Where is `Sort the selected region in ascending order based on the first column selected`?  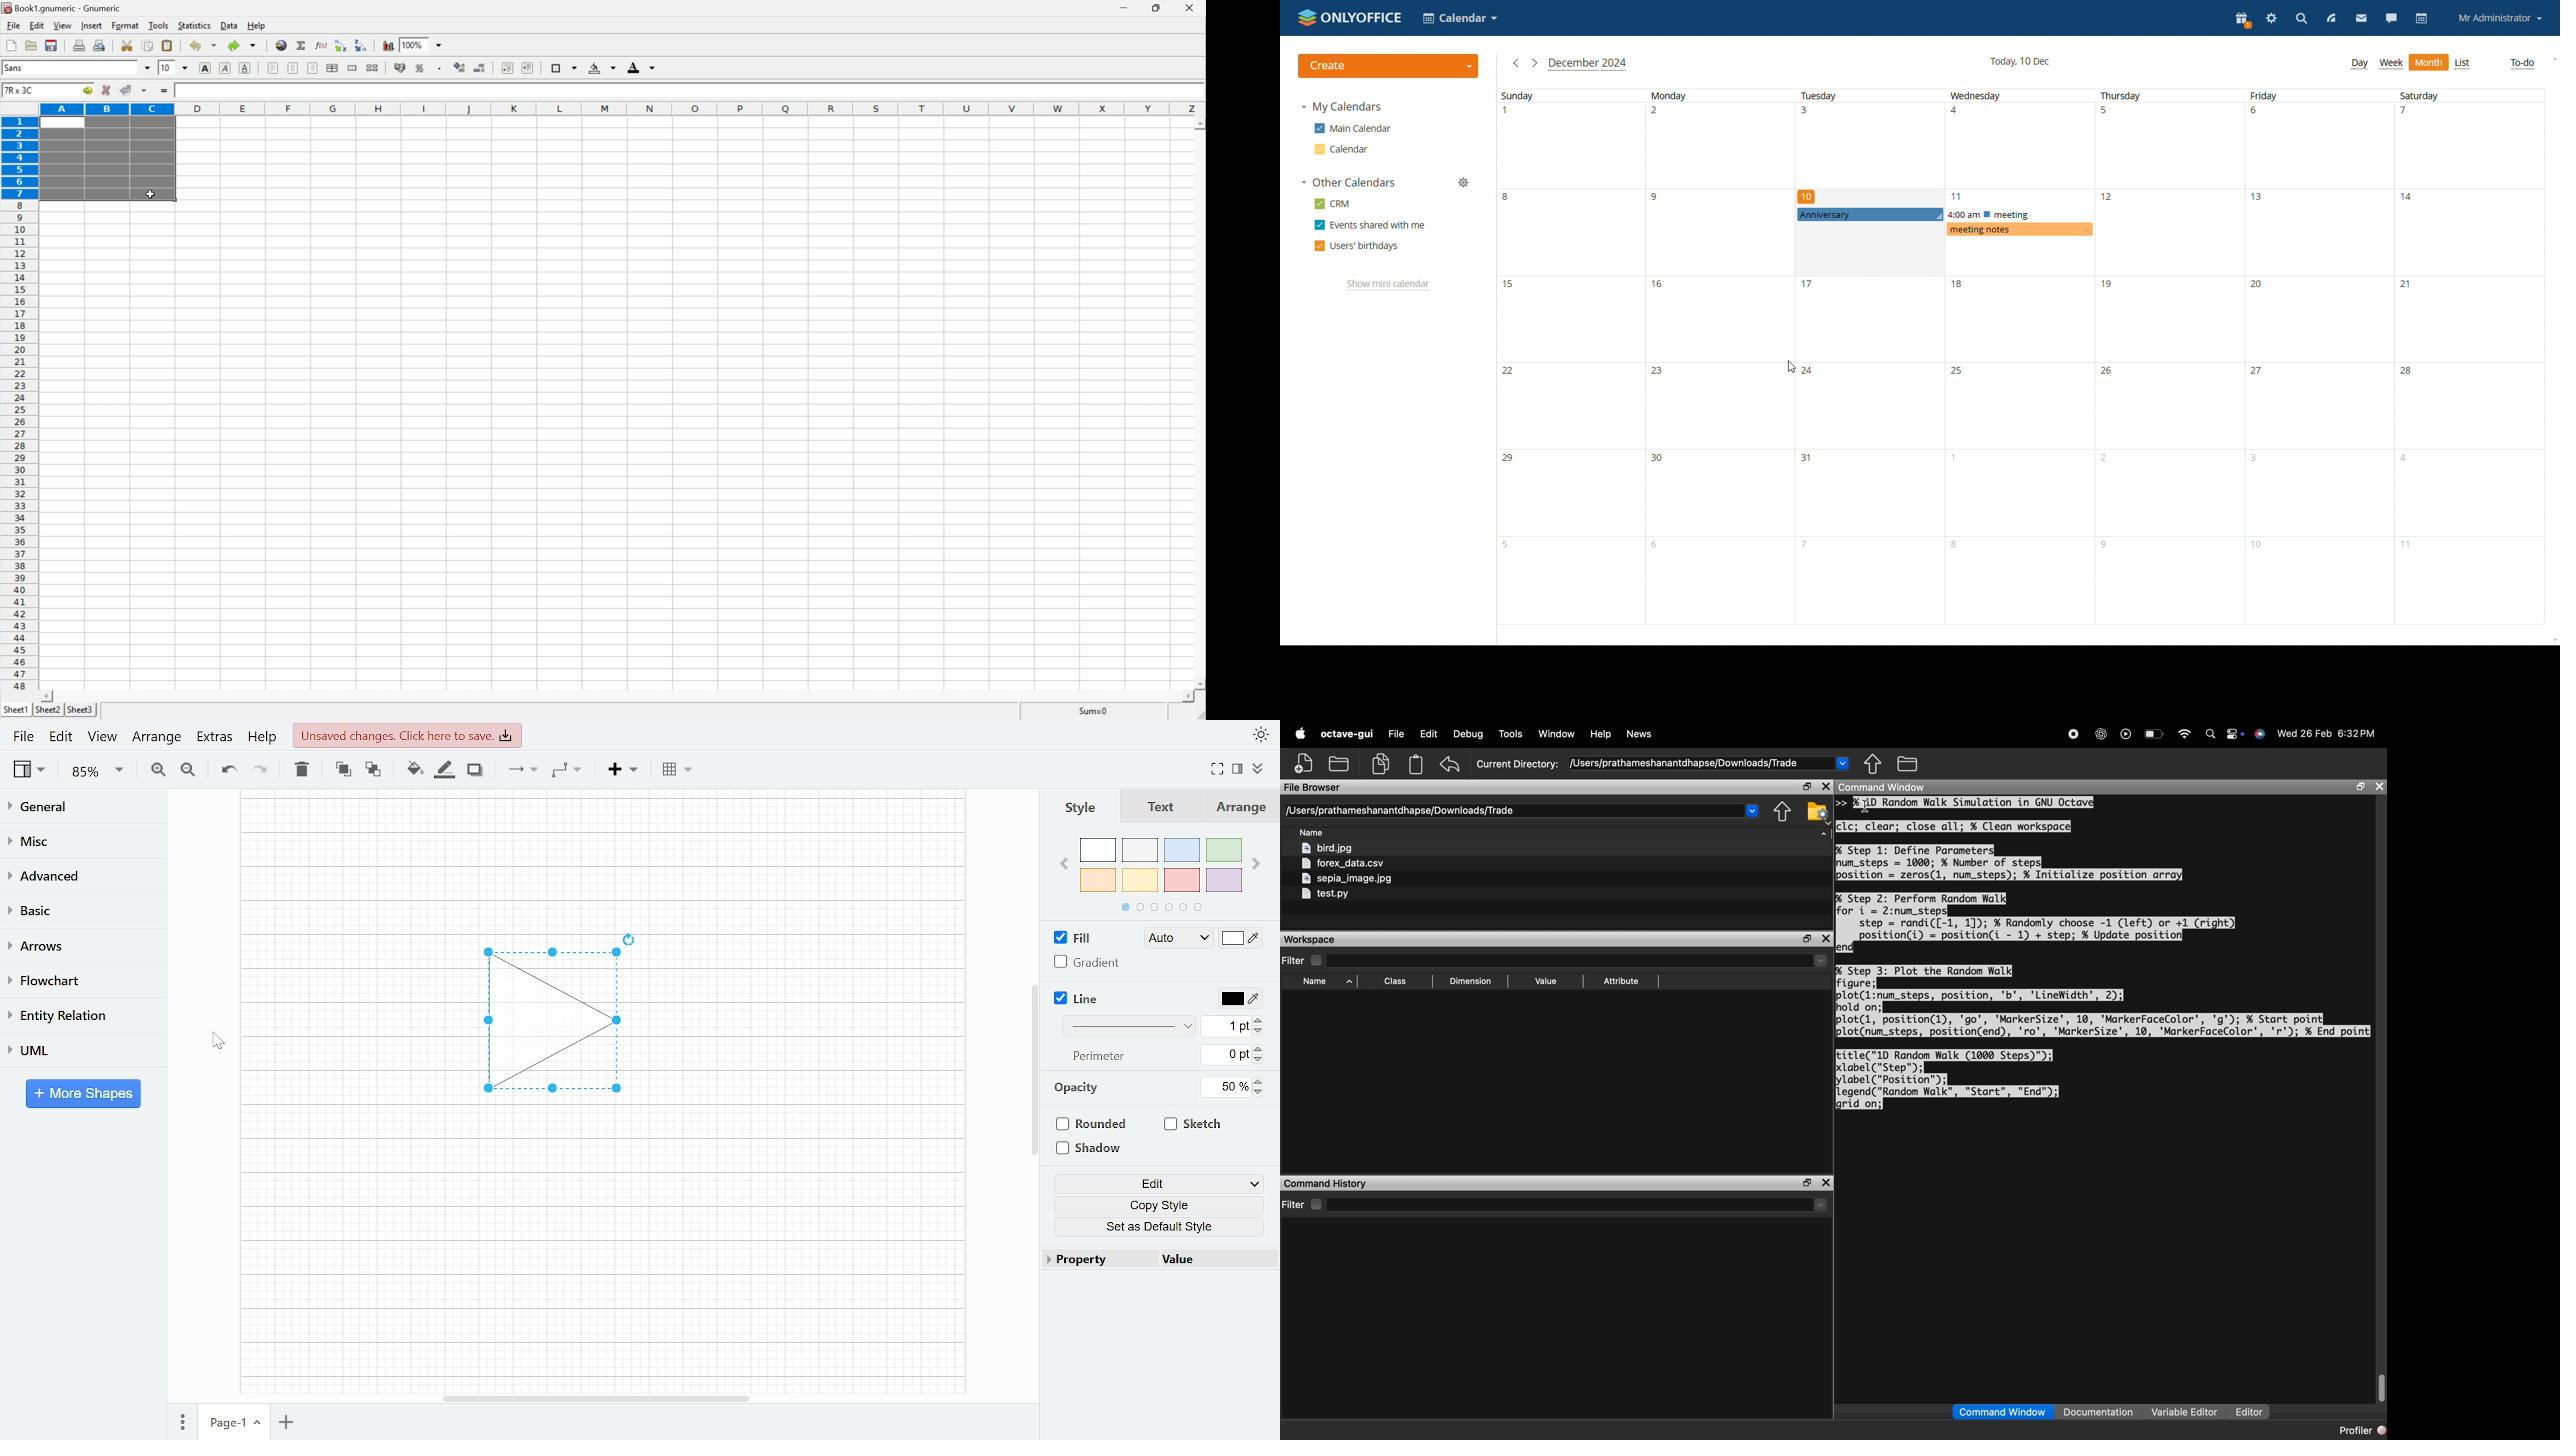 Sort the selected region in ascending order based on the first column selected is located at coordinates (340, 43).